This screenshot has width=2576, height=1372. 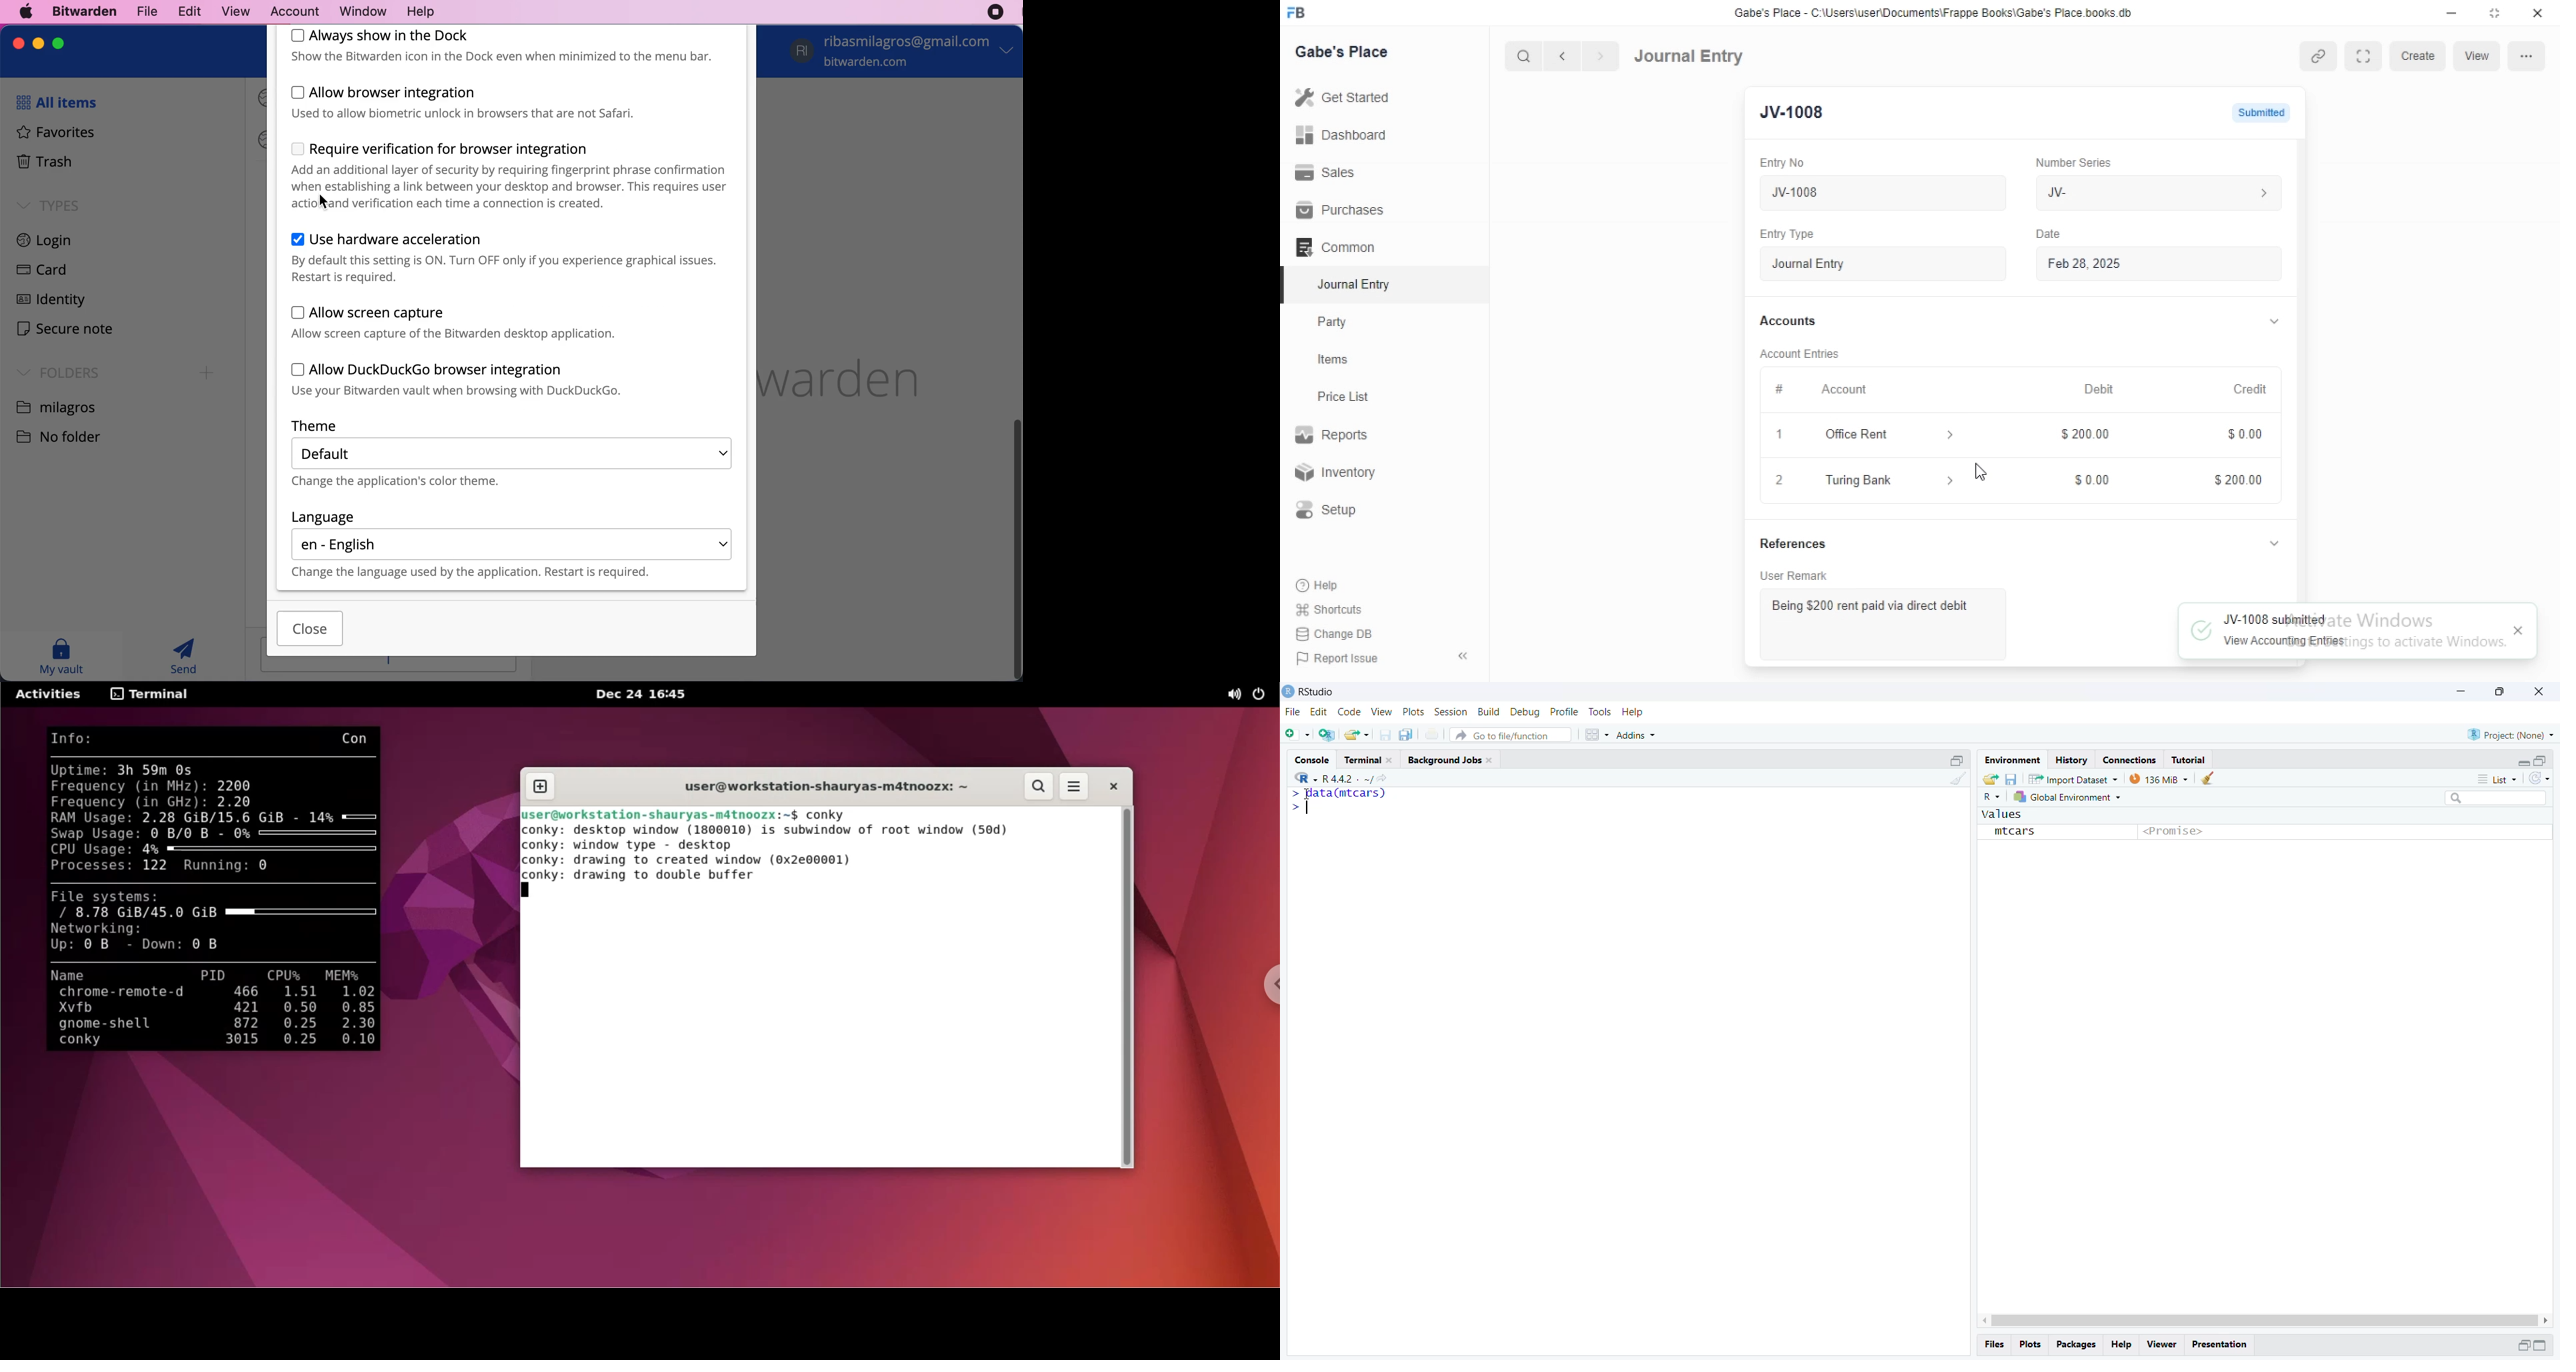 What do you see at coordinates (1327, 734) in the screenshot?
I see `Create a project` at bounding box center [1327, 734].